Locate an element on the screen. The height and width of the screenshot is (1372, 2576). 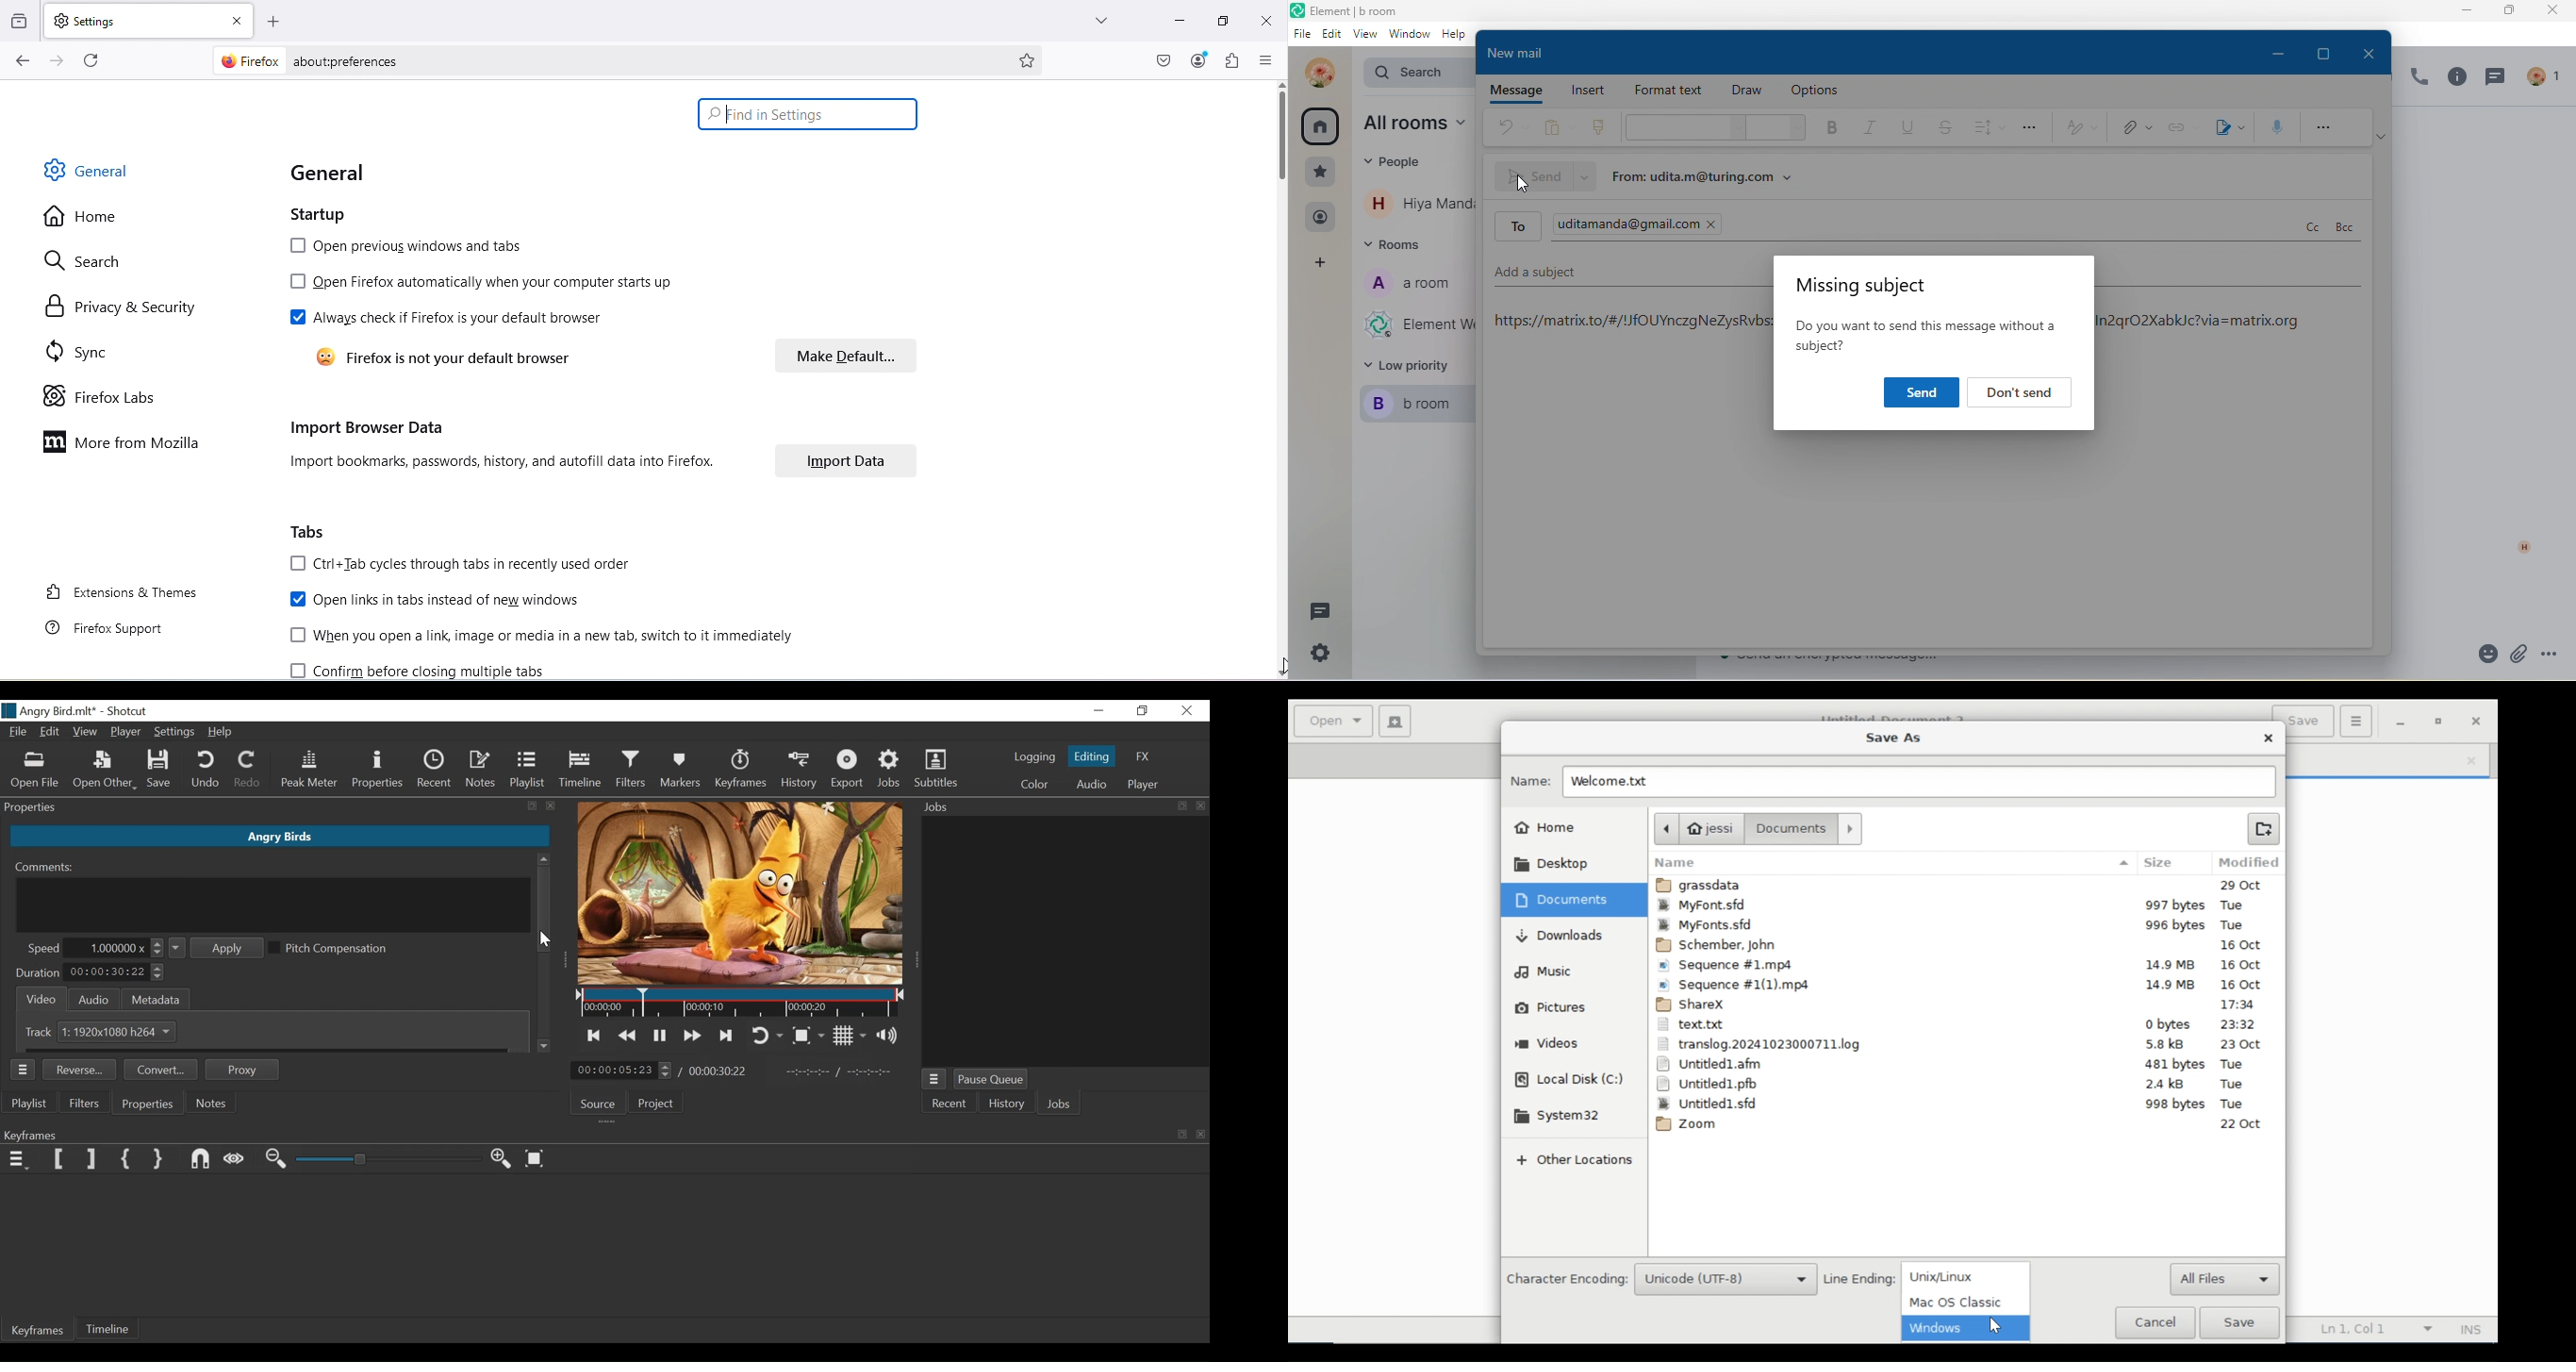
attachment is located at coordinates (2133, 128).